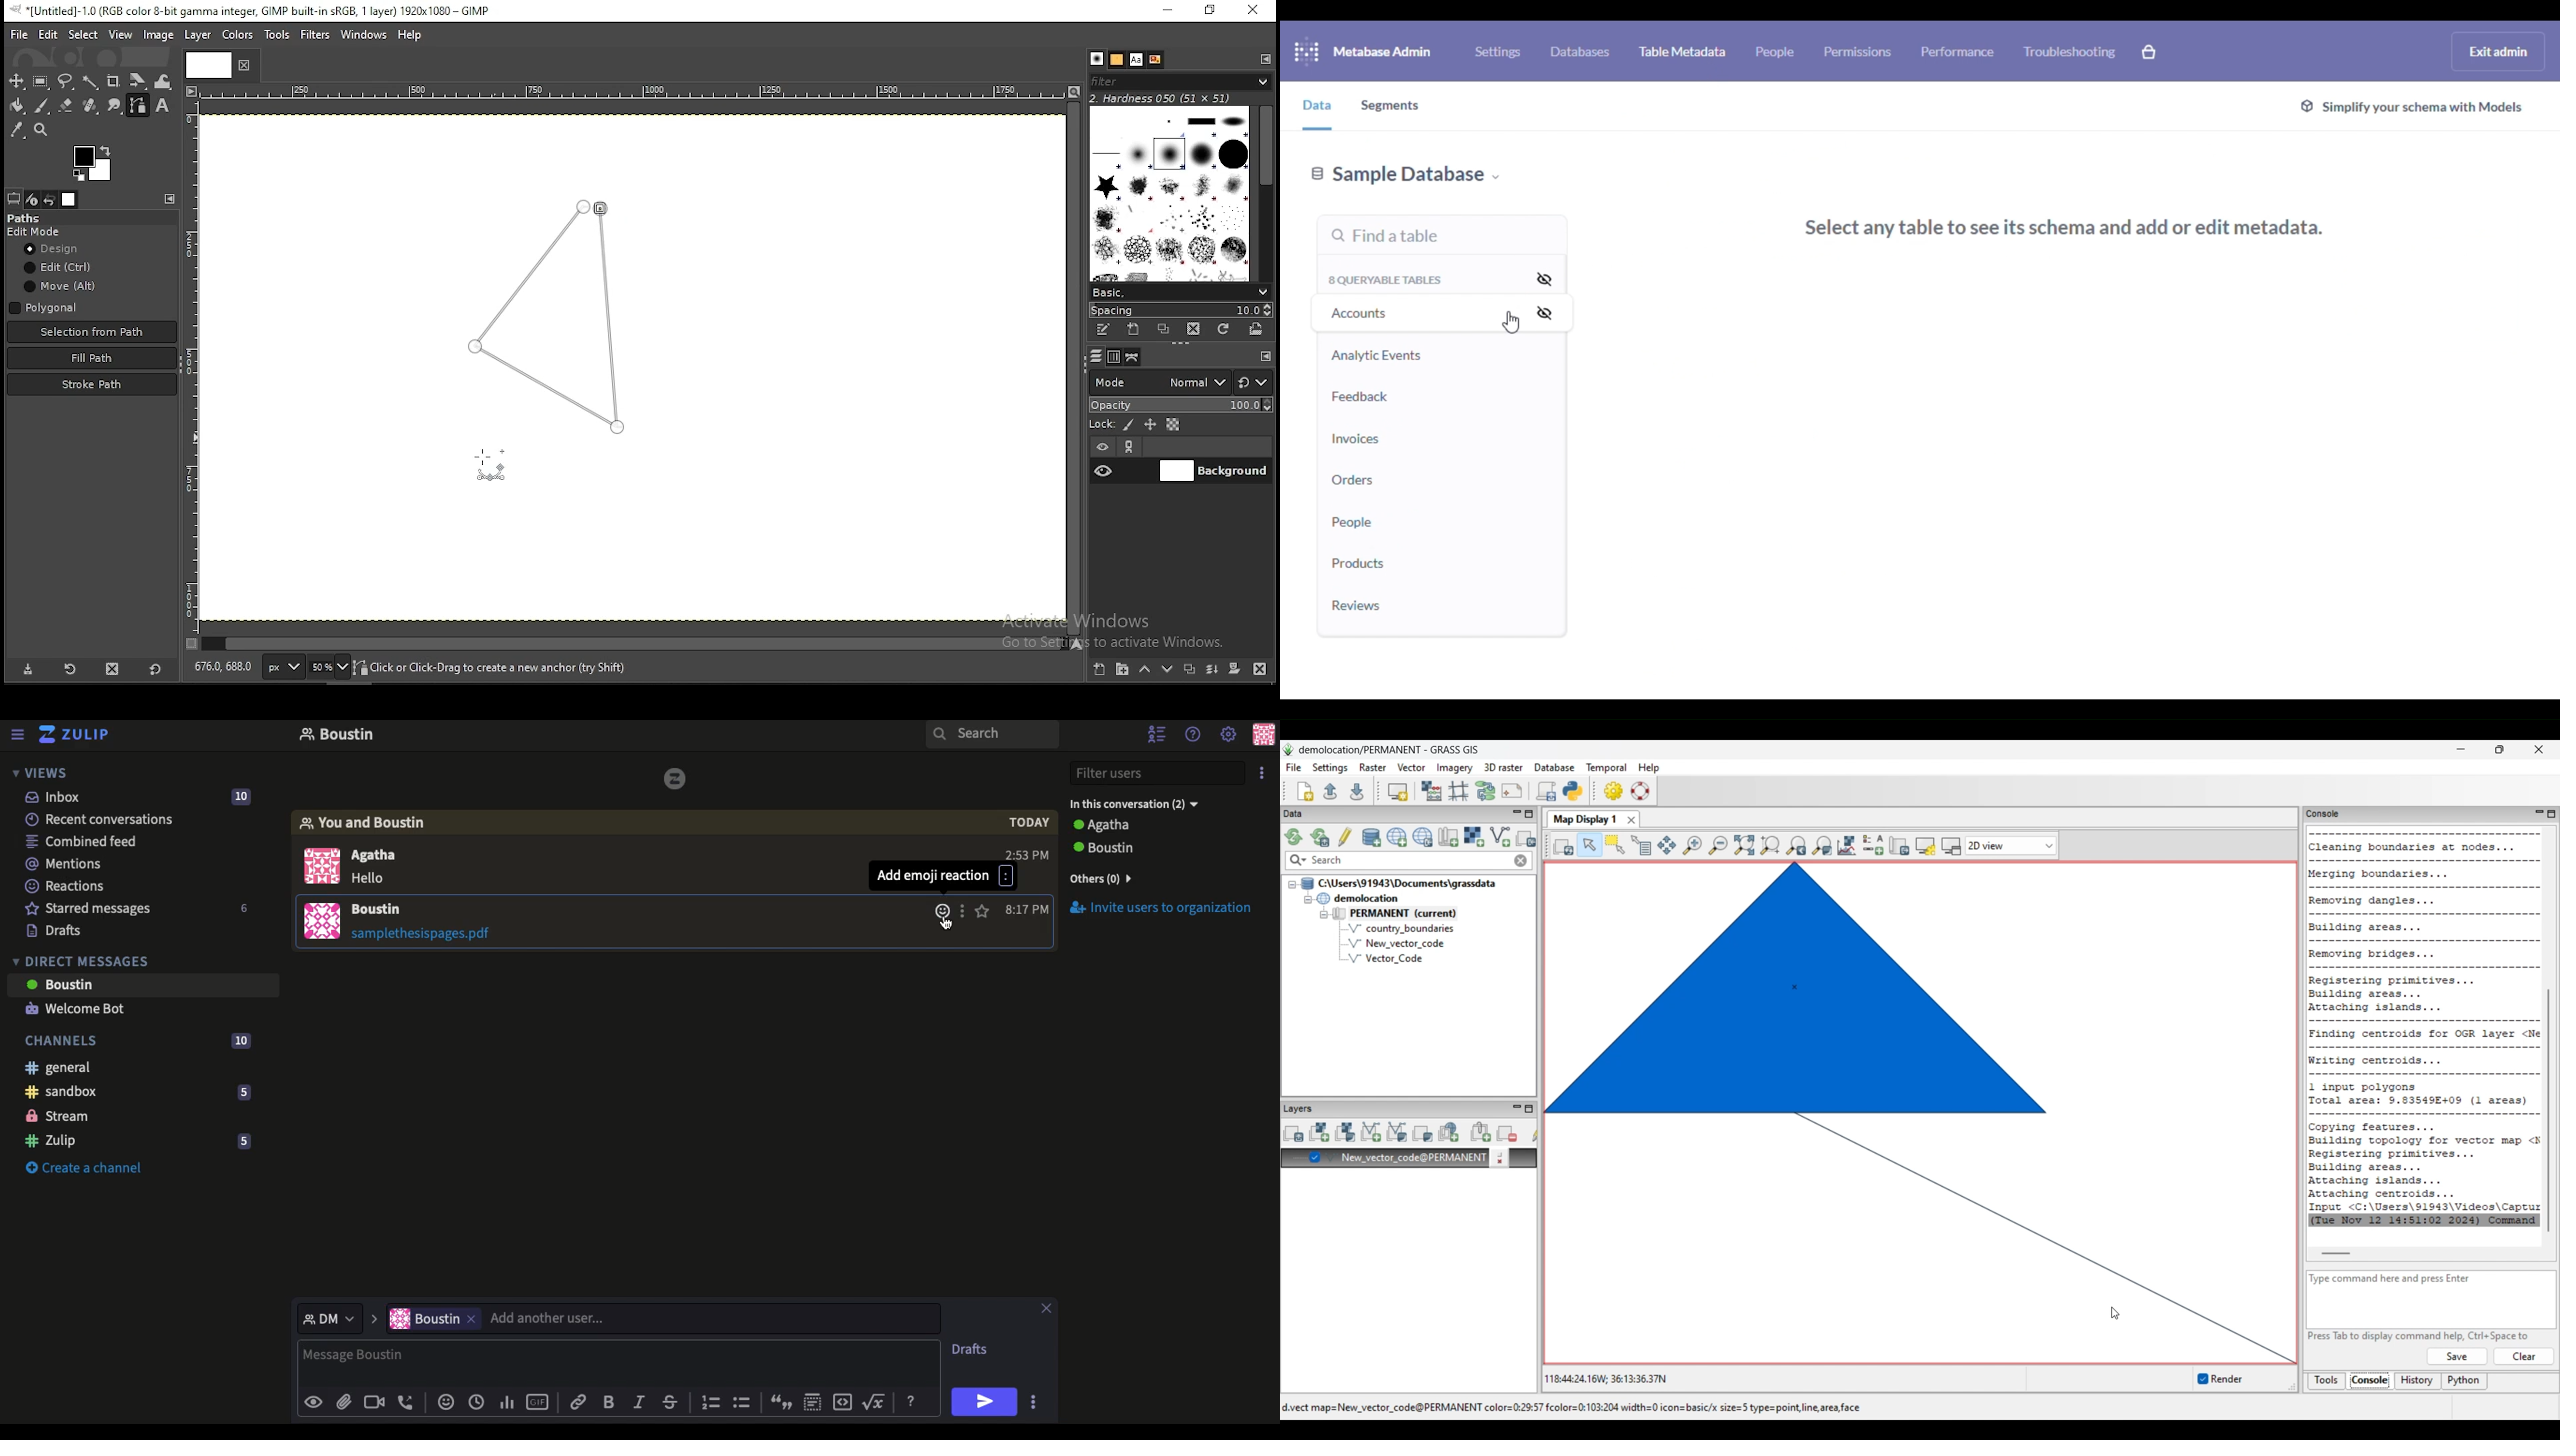  What do you see at coordinates (92, 357) in the screenshot?
I see `fill path` at bounding box center [92, 357].